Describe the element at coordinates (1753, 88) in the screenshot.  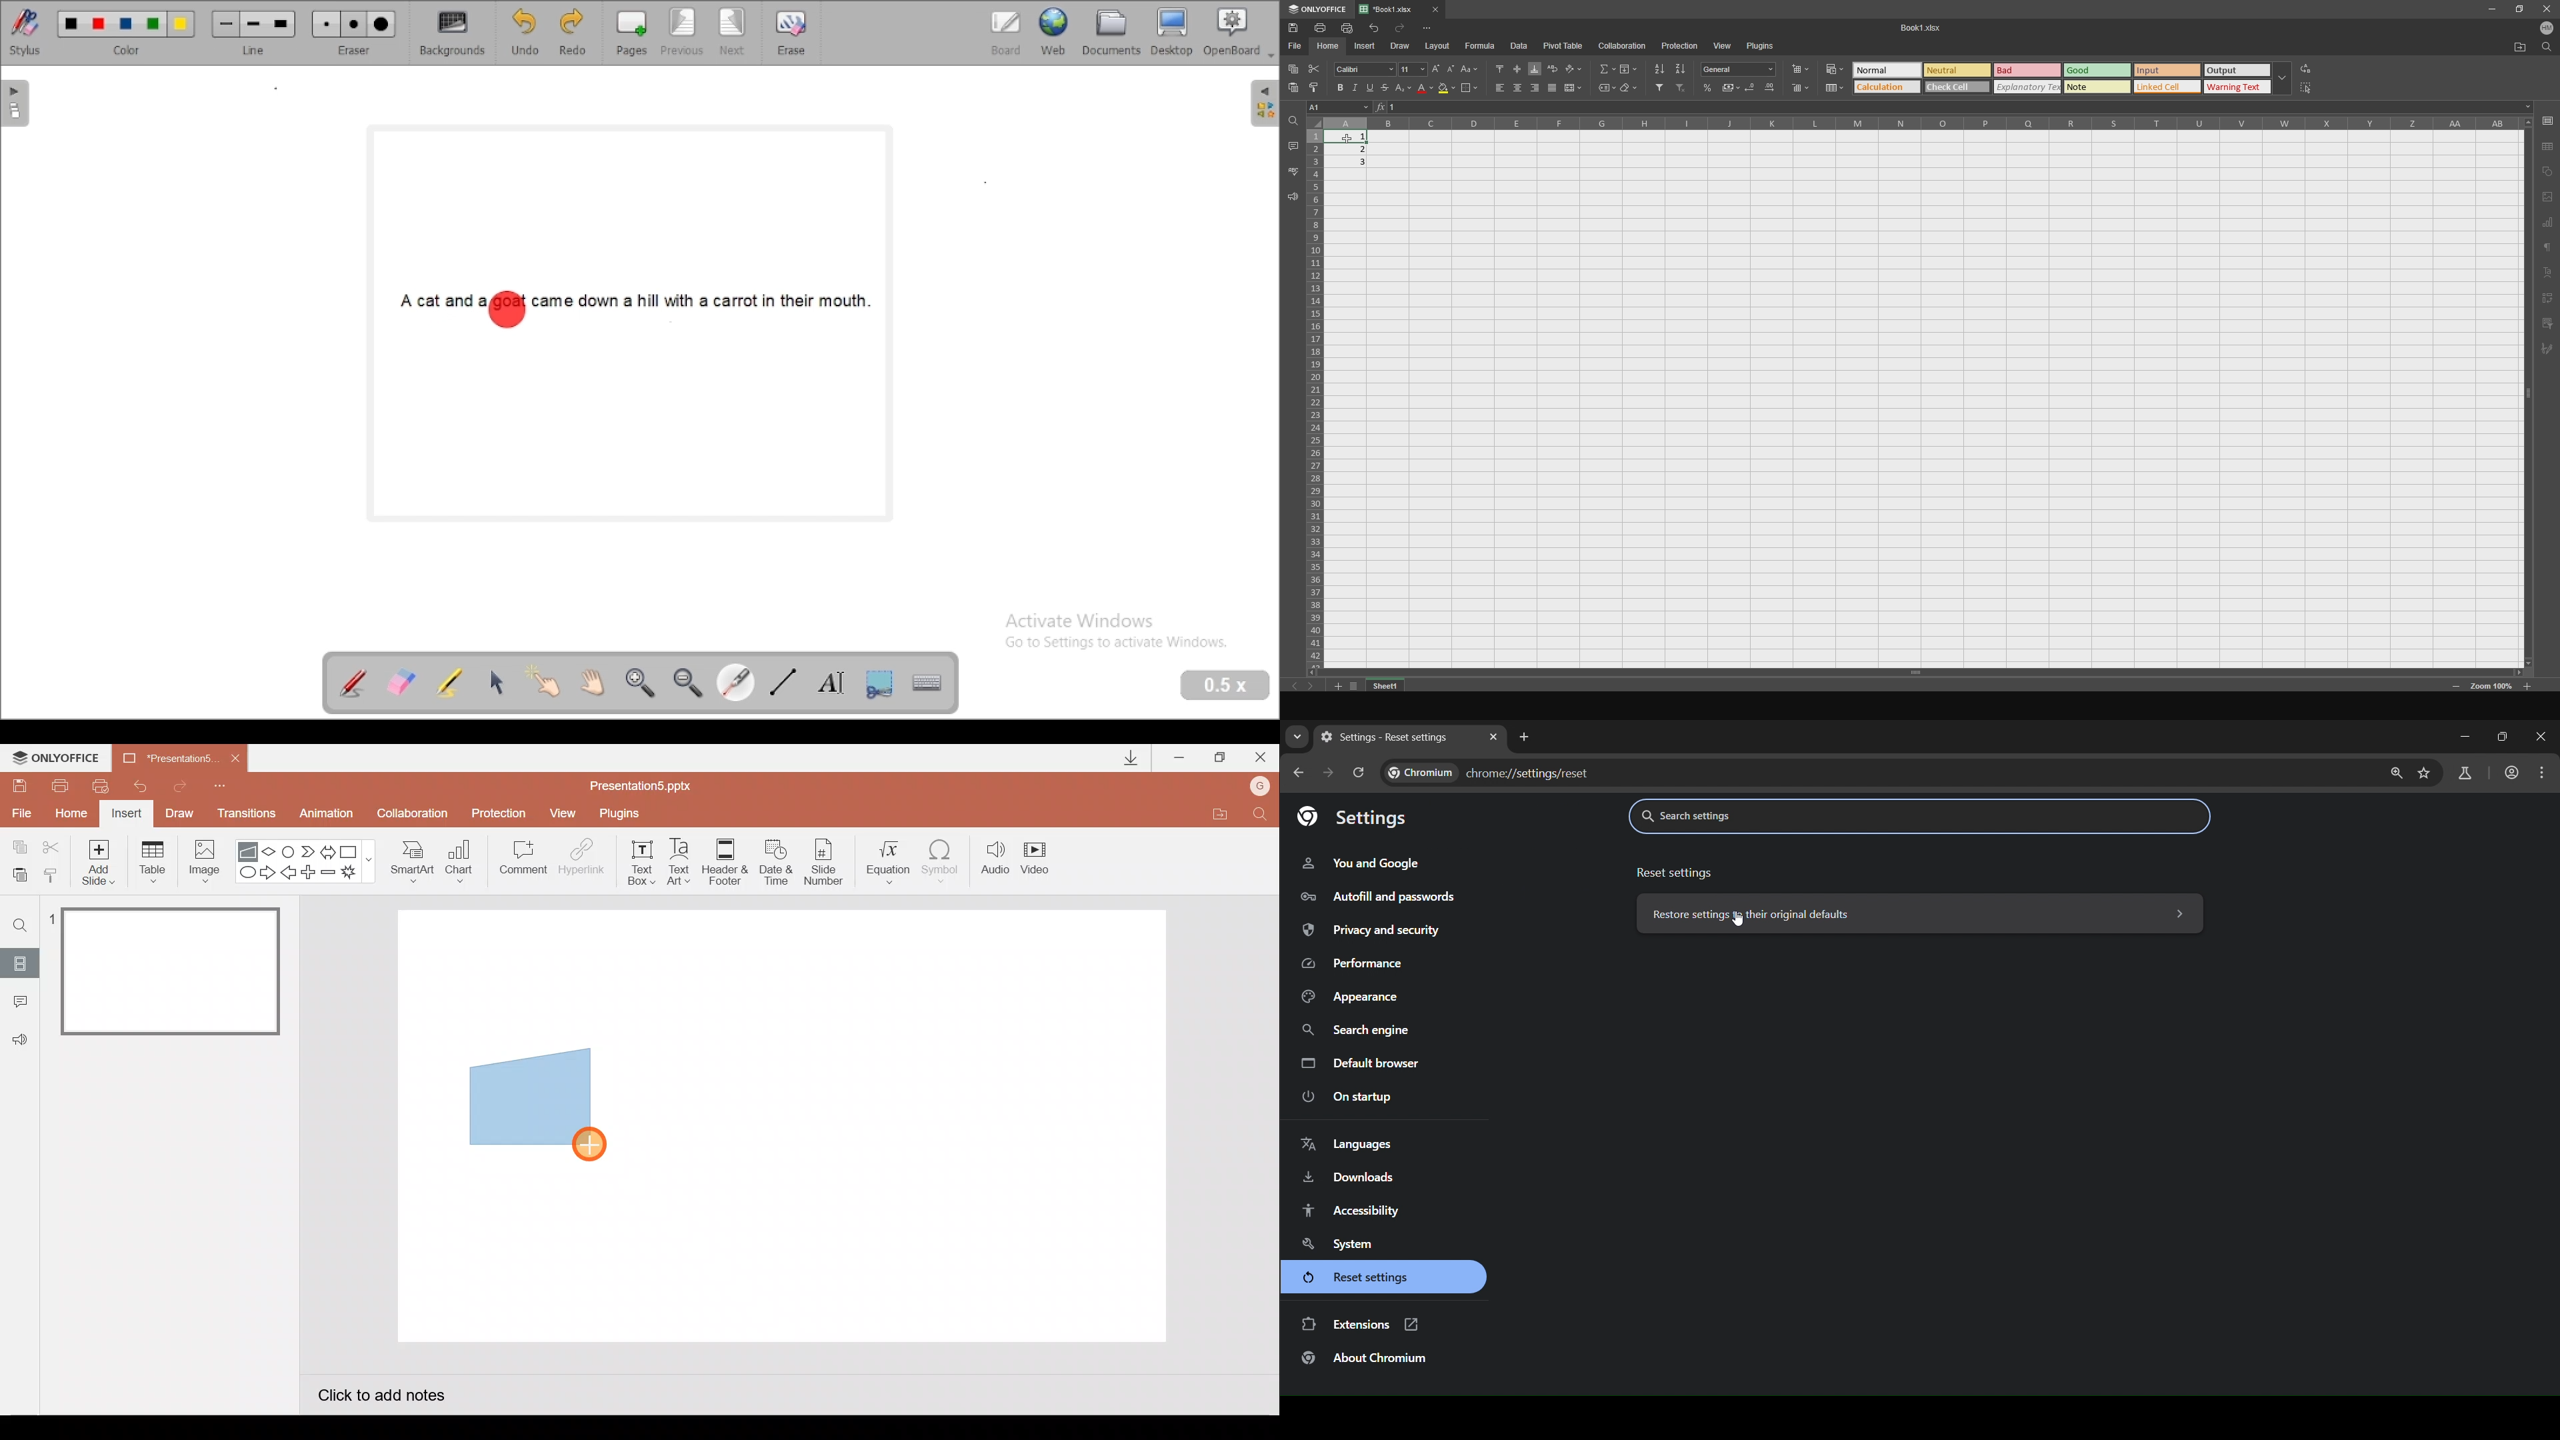
I see `` at that location.